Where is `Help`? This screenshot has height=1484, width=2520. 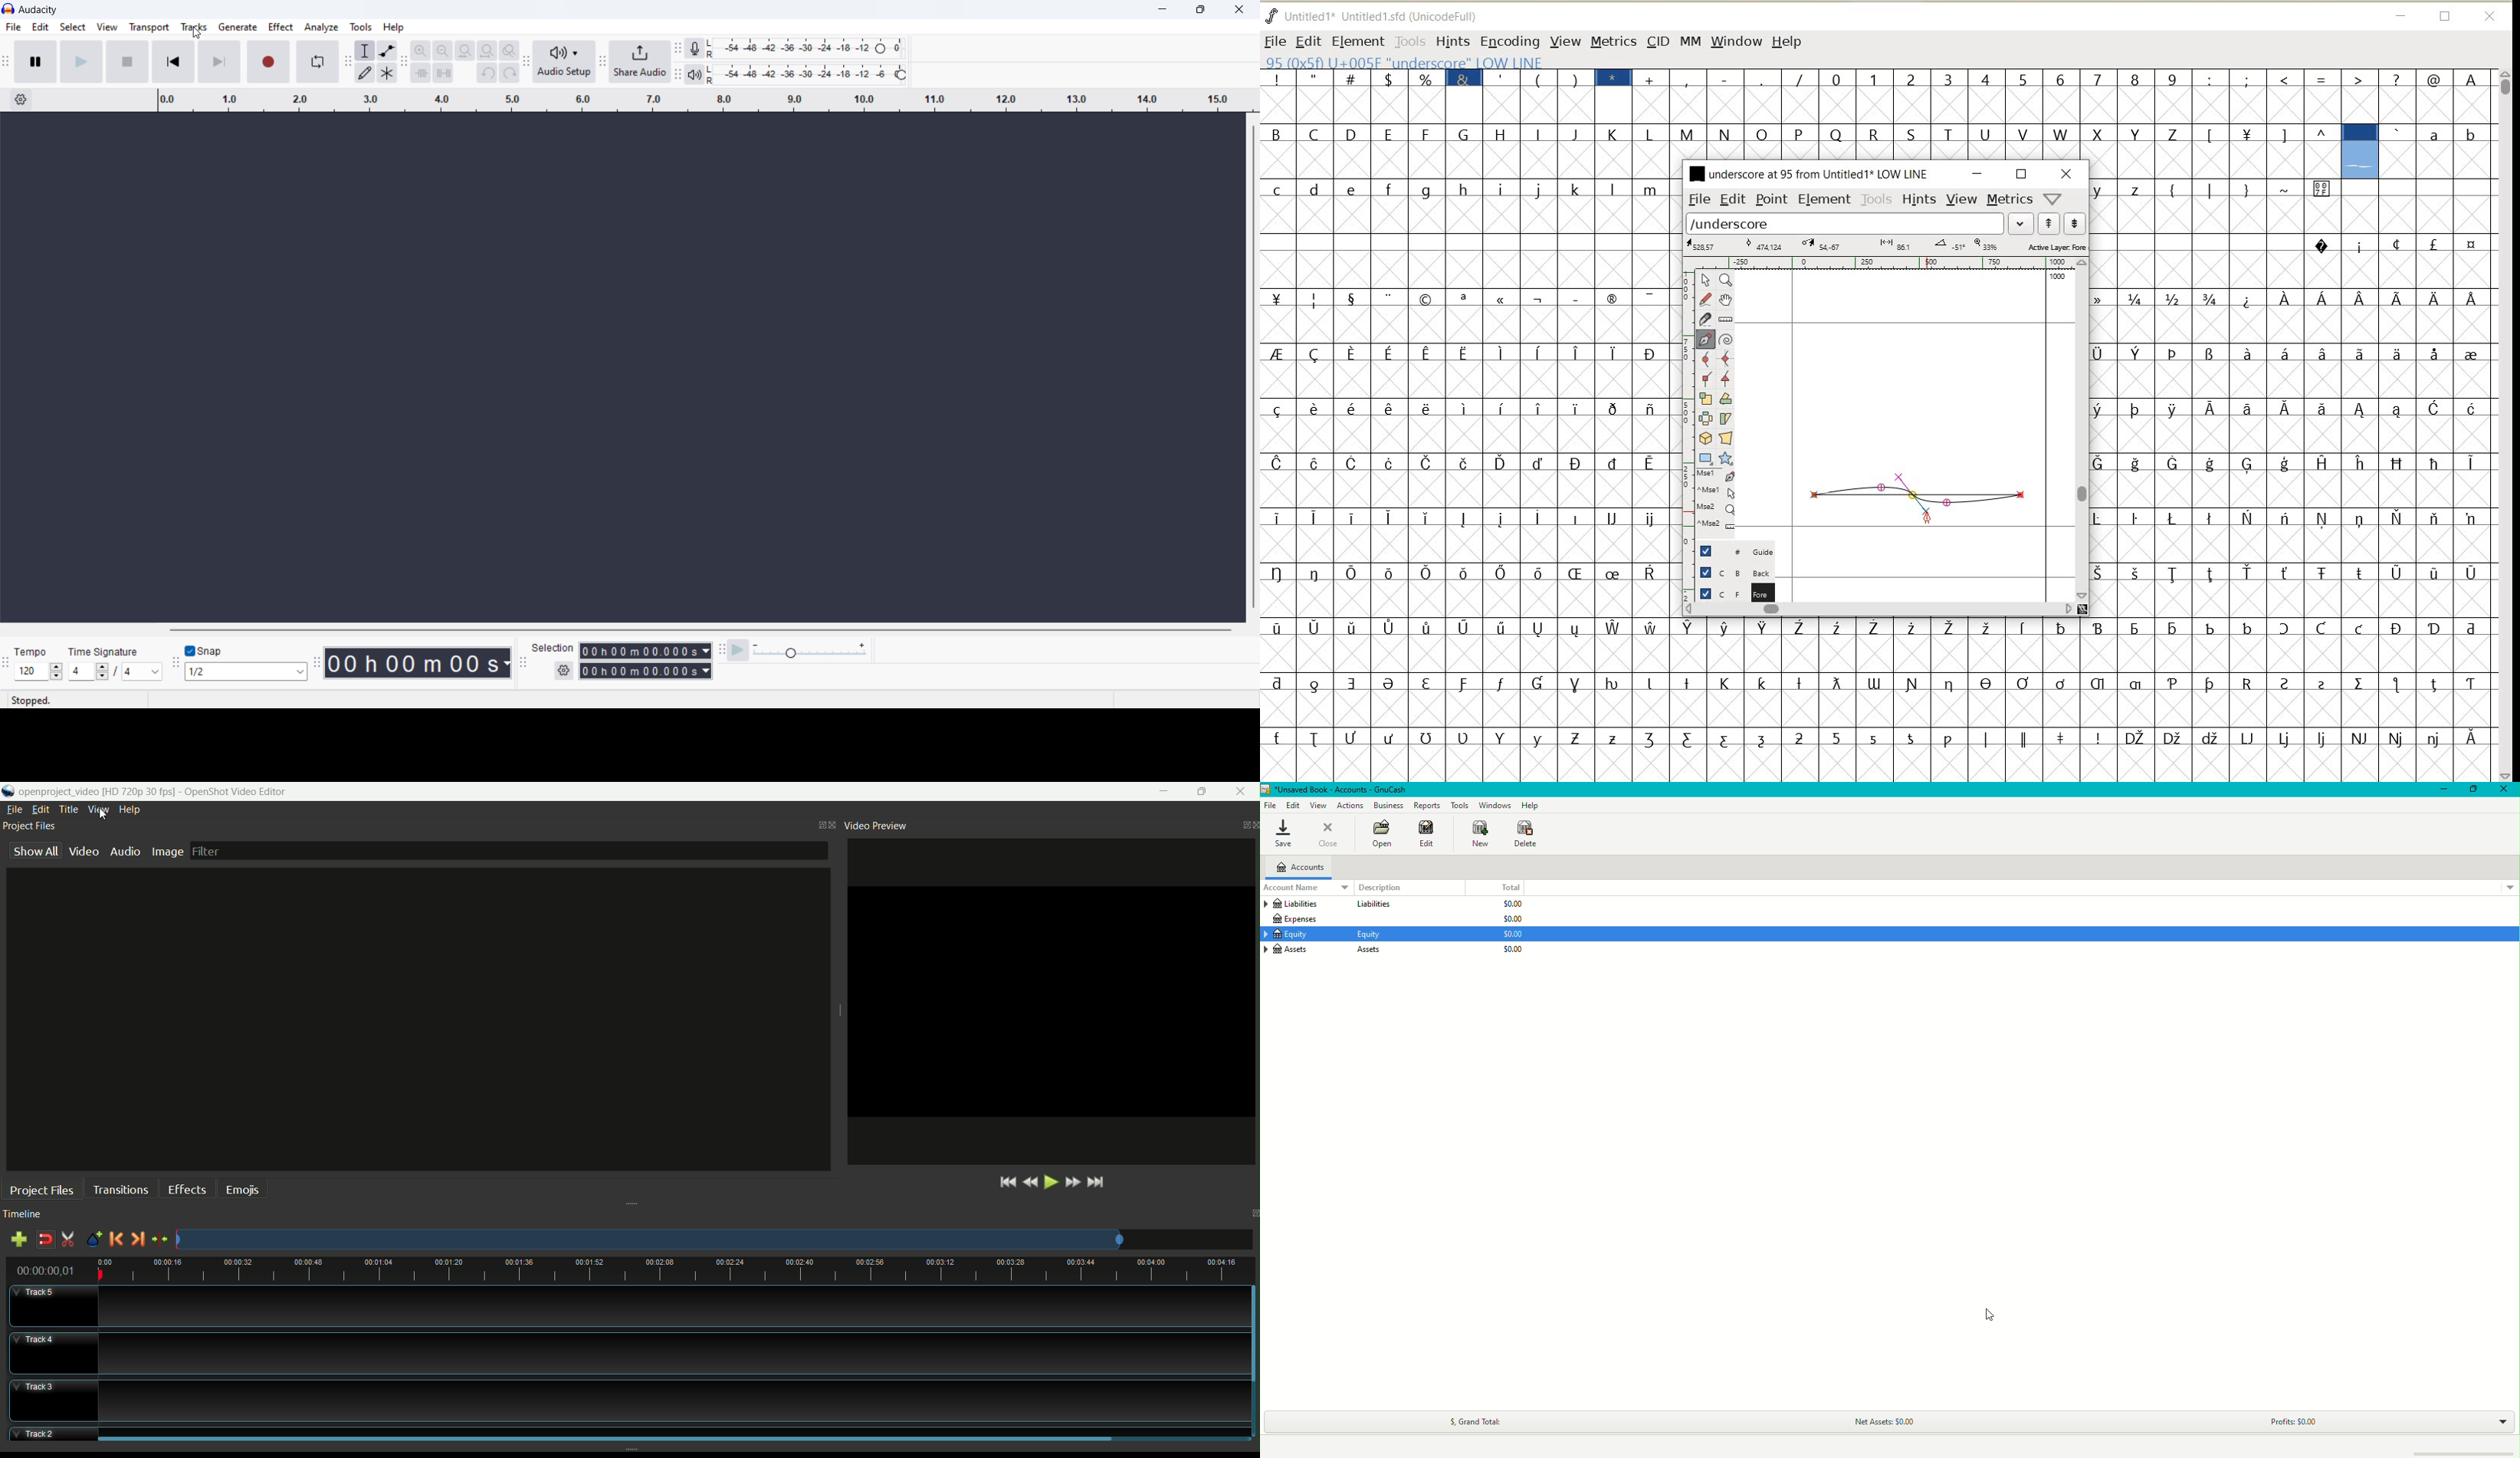
Help is located at coordinates (1529, 805).